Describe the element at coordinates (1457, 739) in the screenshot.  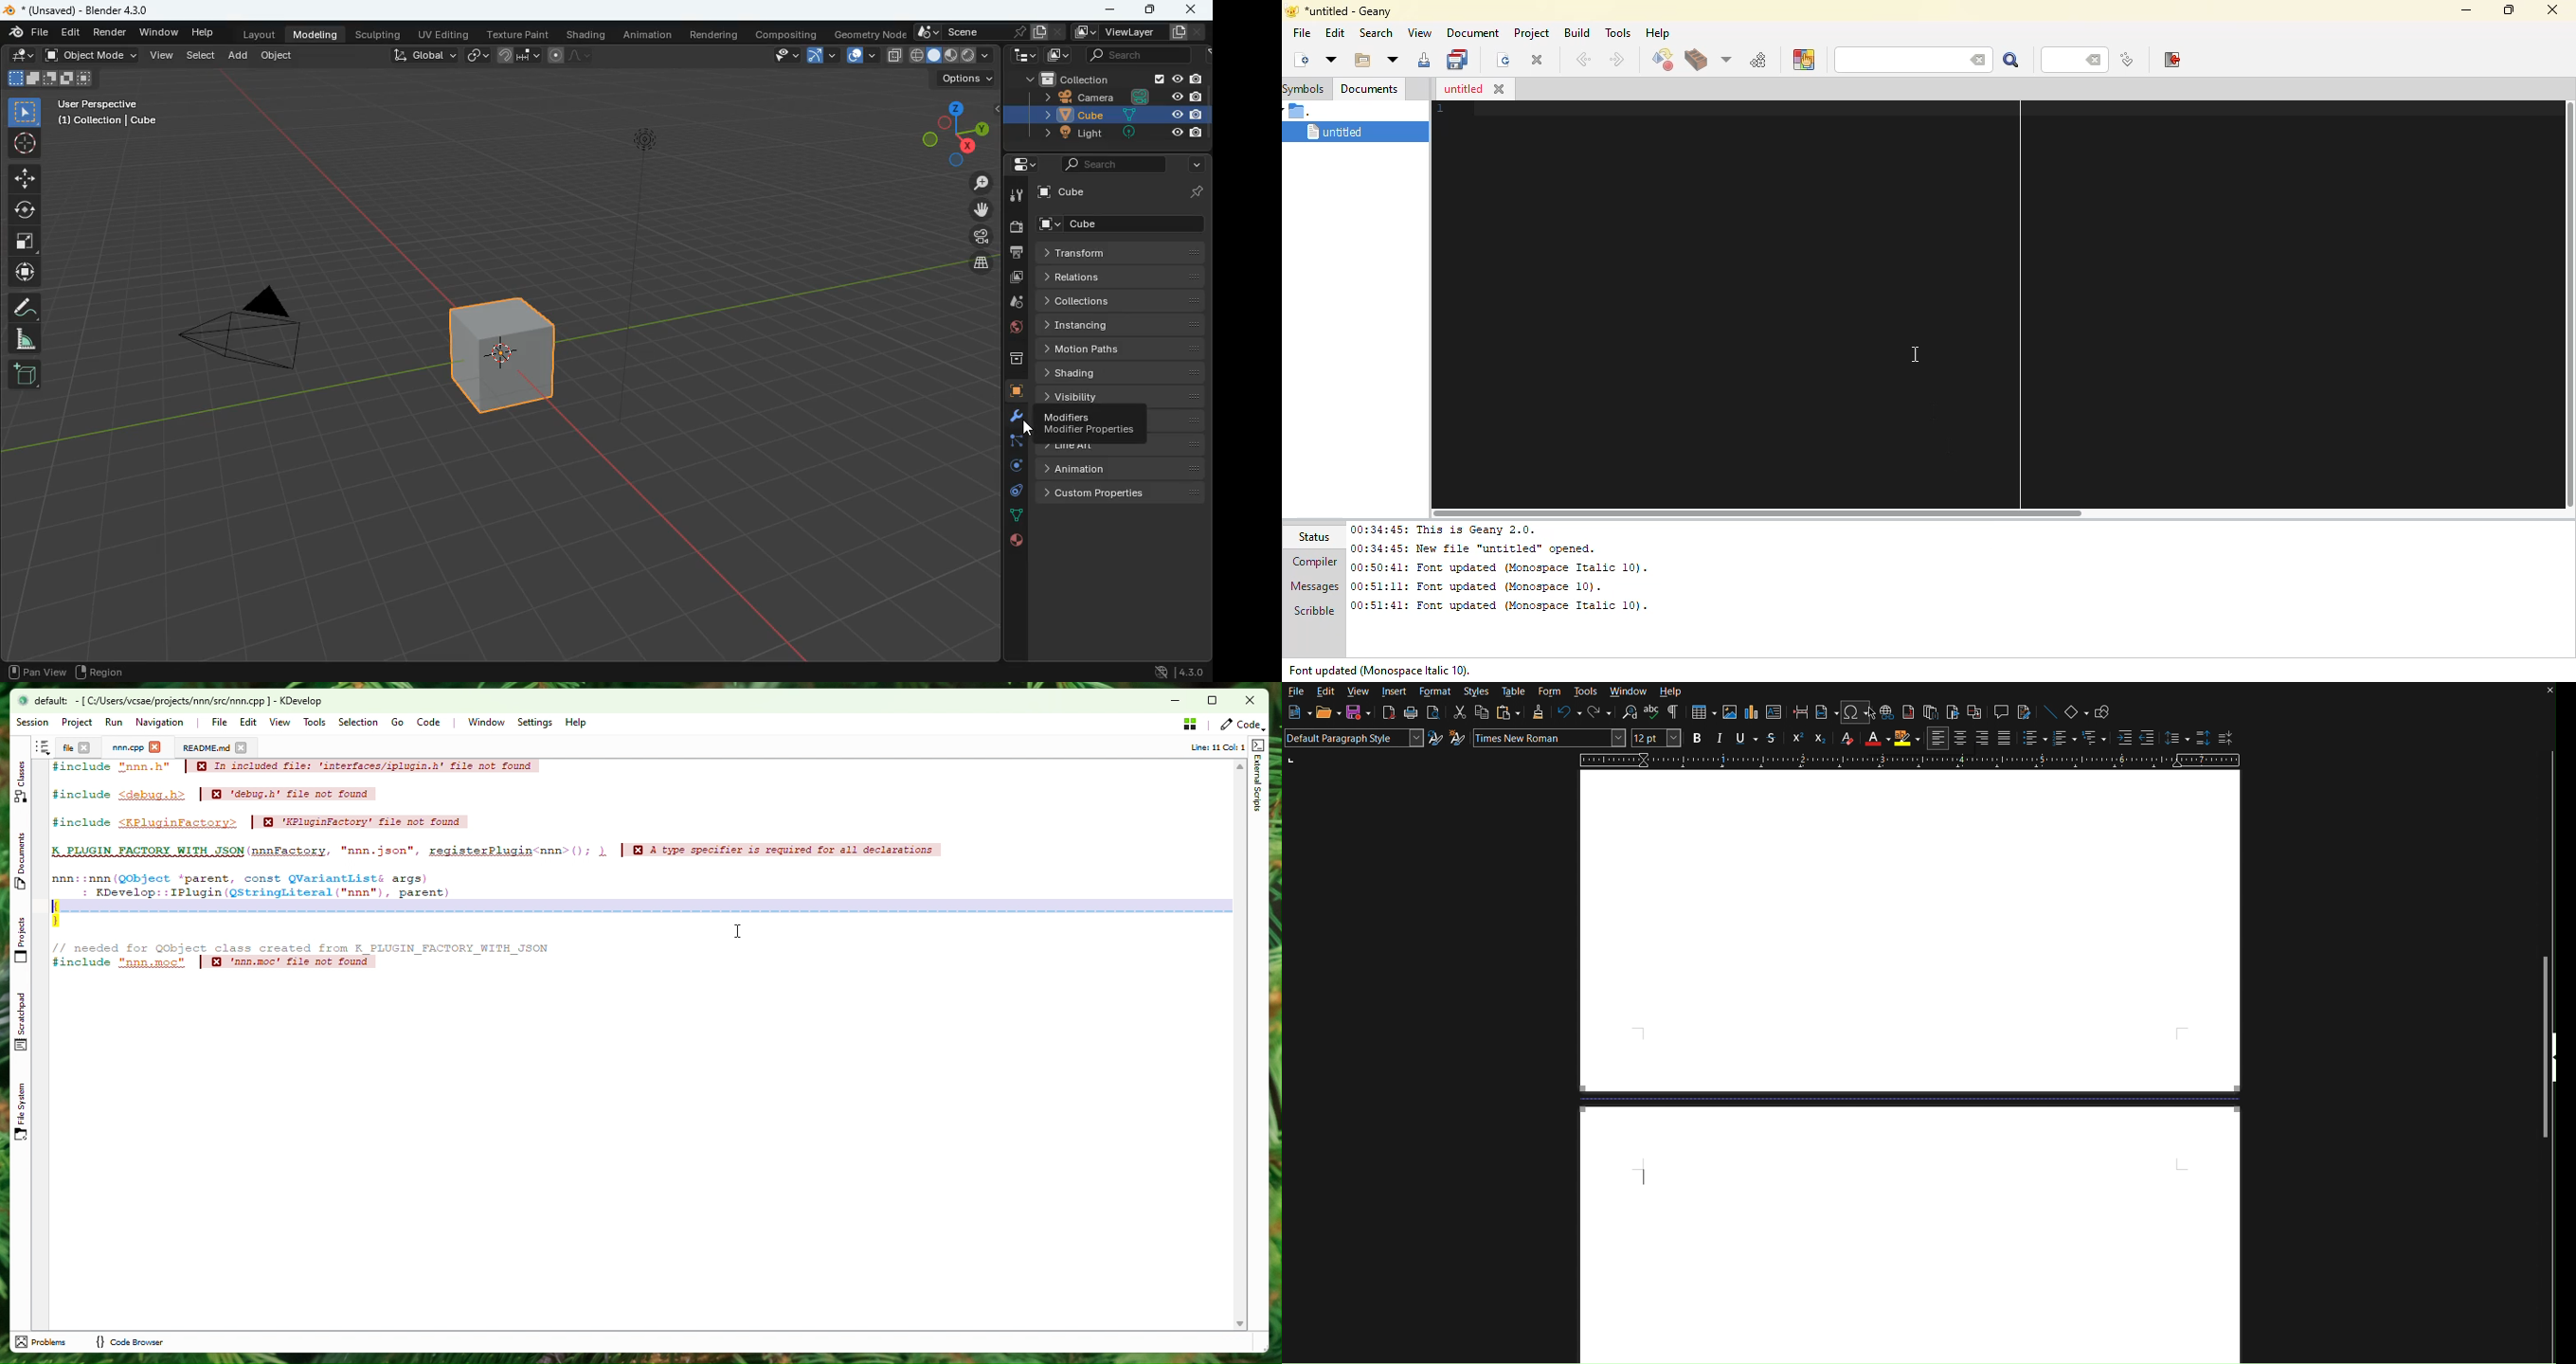
I see `New Style` at that location.